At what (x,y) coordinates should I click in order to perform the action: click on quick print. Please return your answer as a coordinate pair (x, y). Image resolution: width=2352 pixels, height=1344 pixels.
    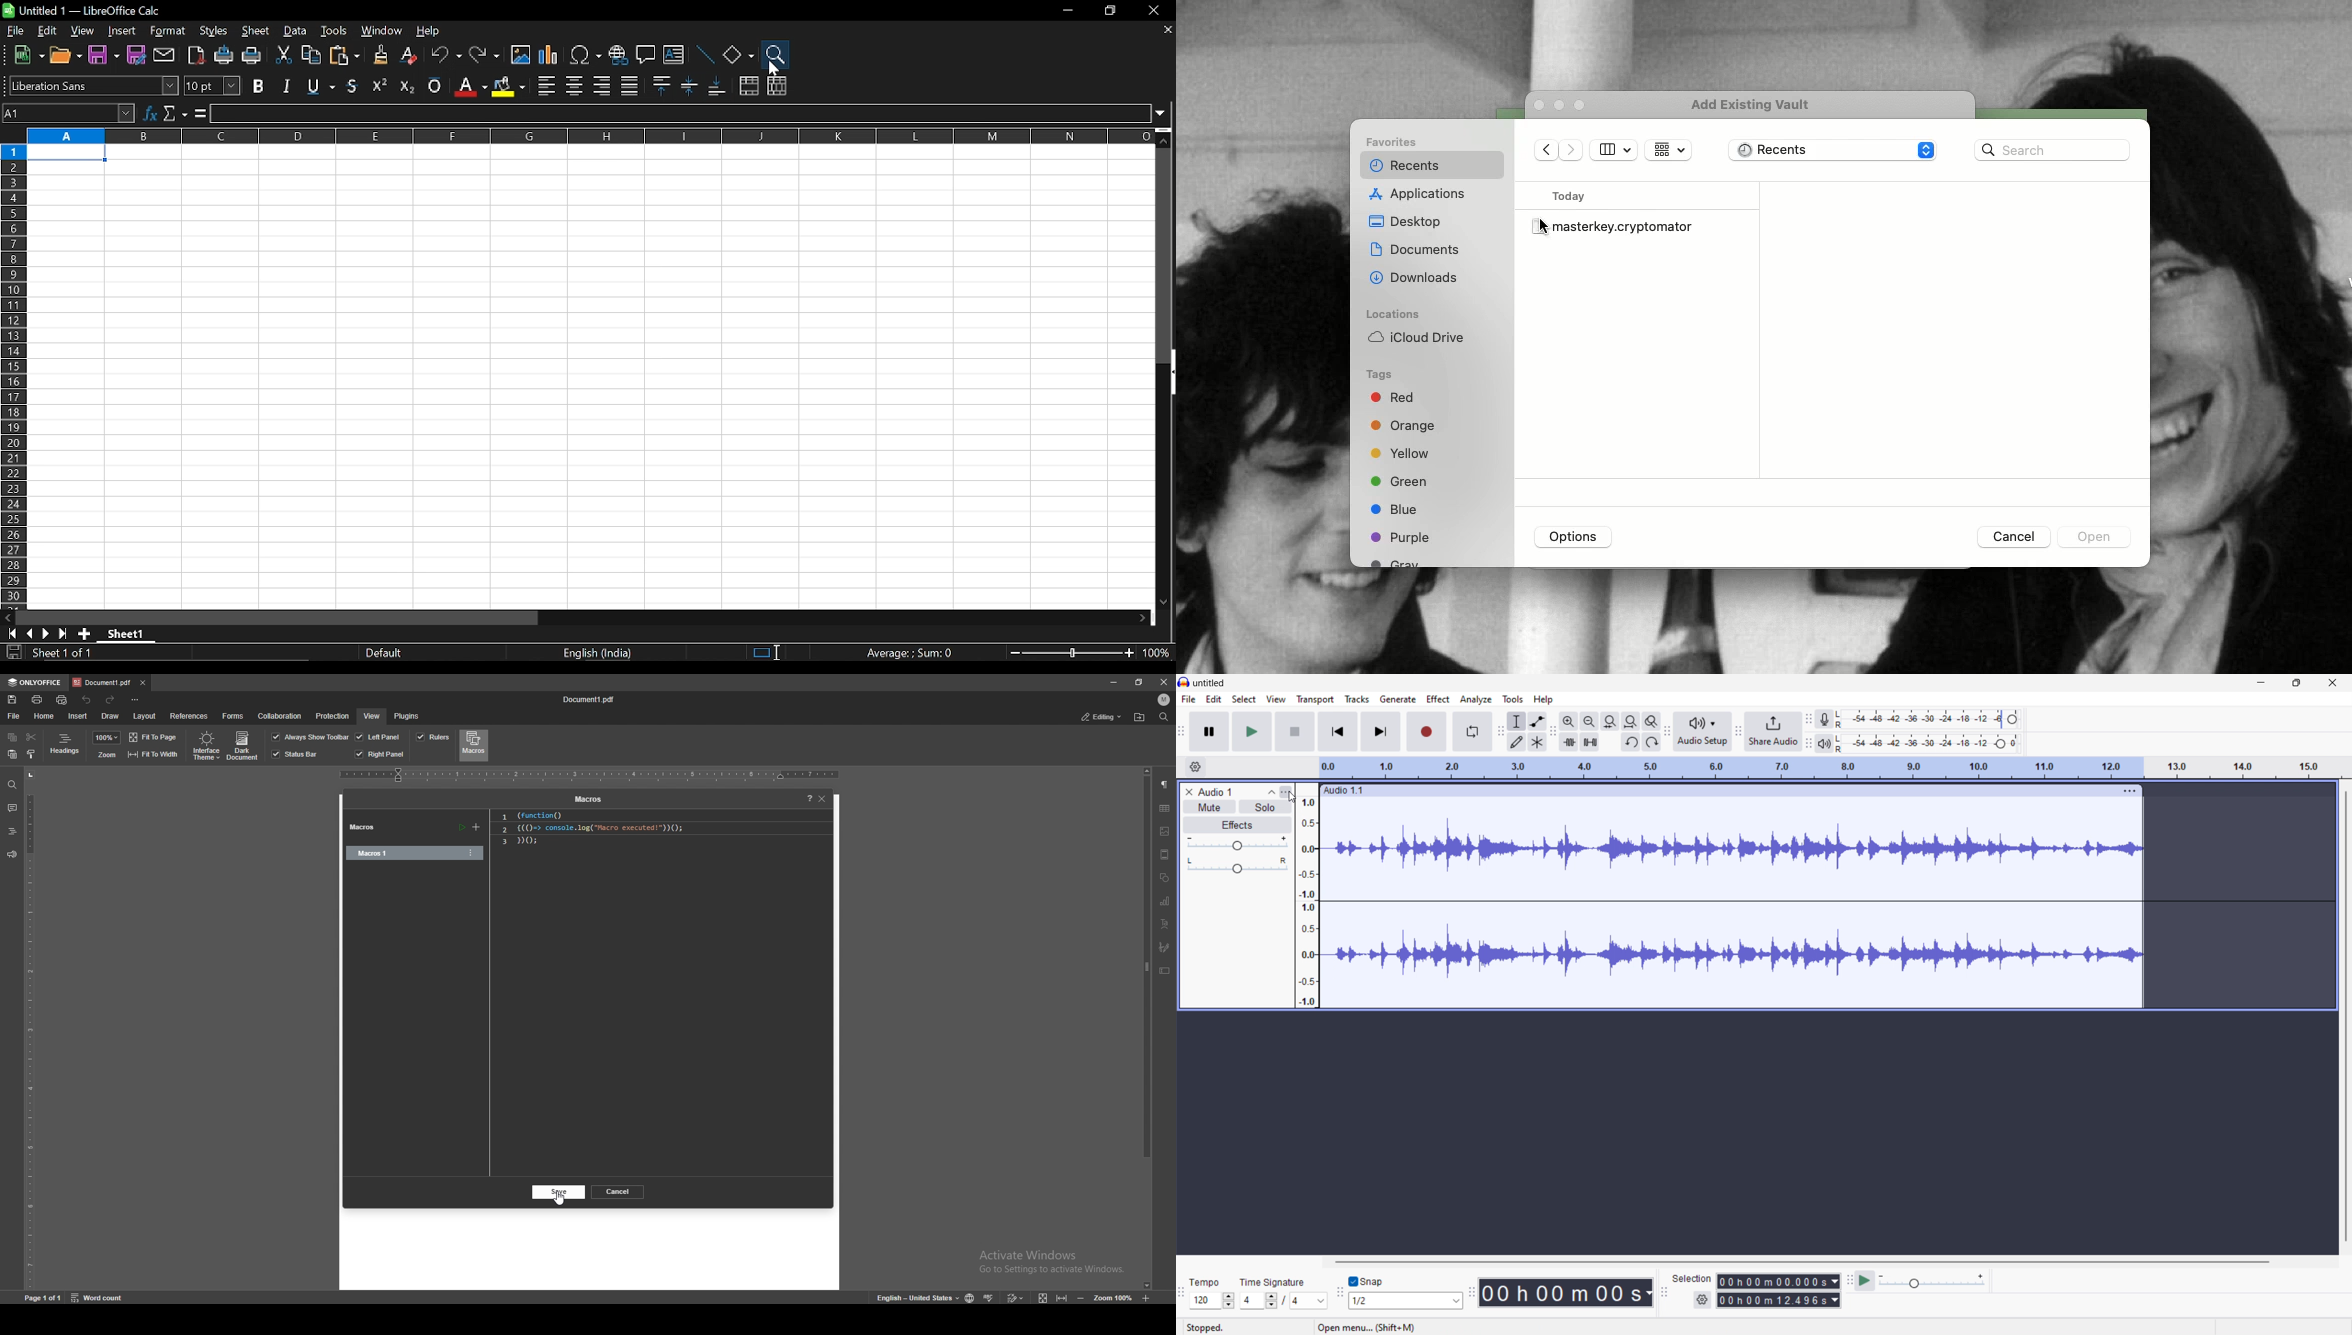
    Looking at the image, I should click on (63, 700).